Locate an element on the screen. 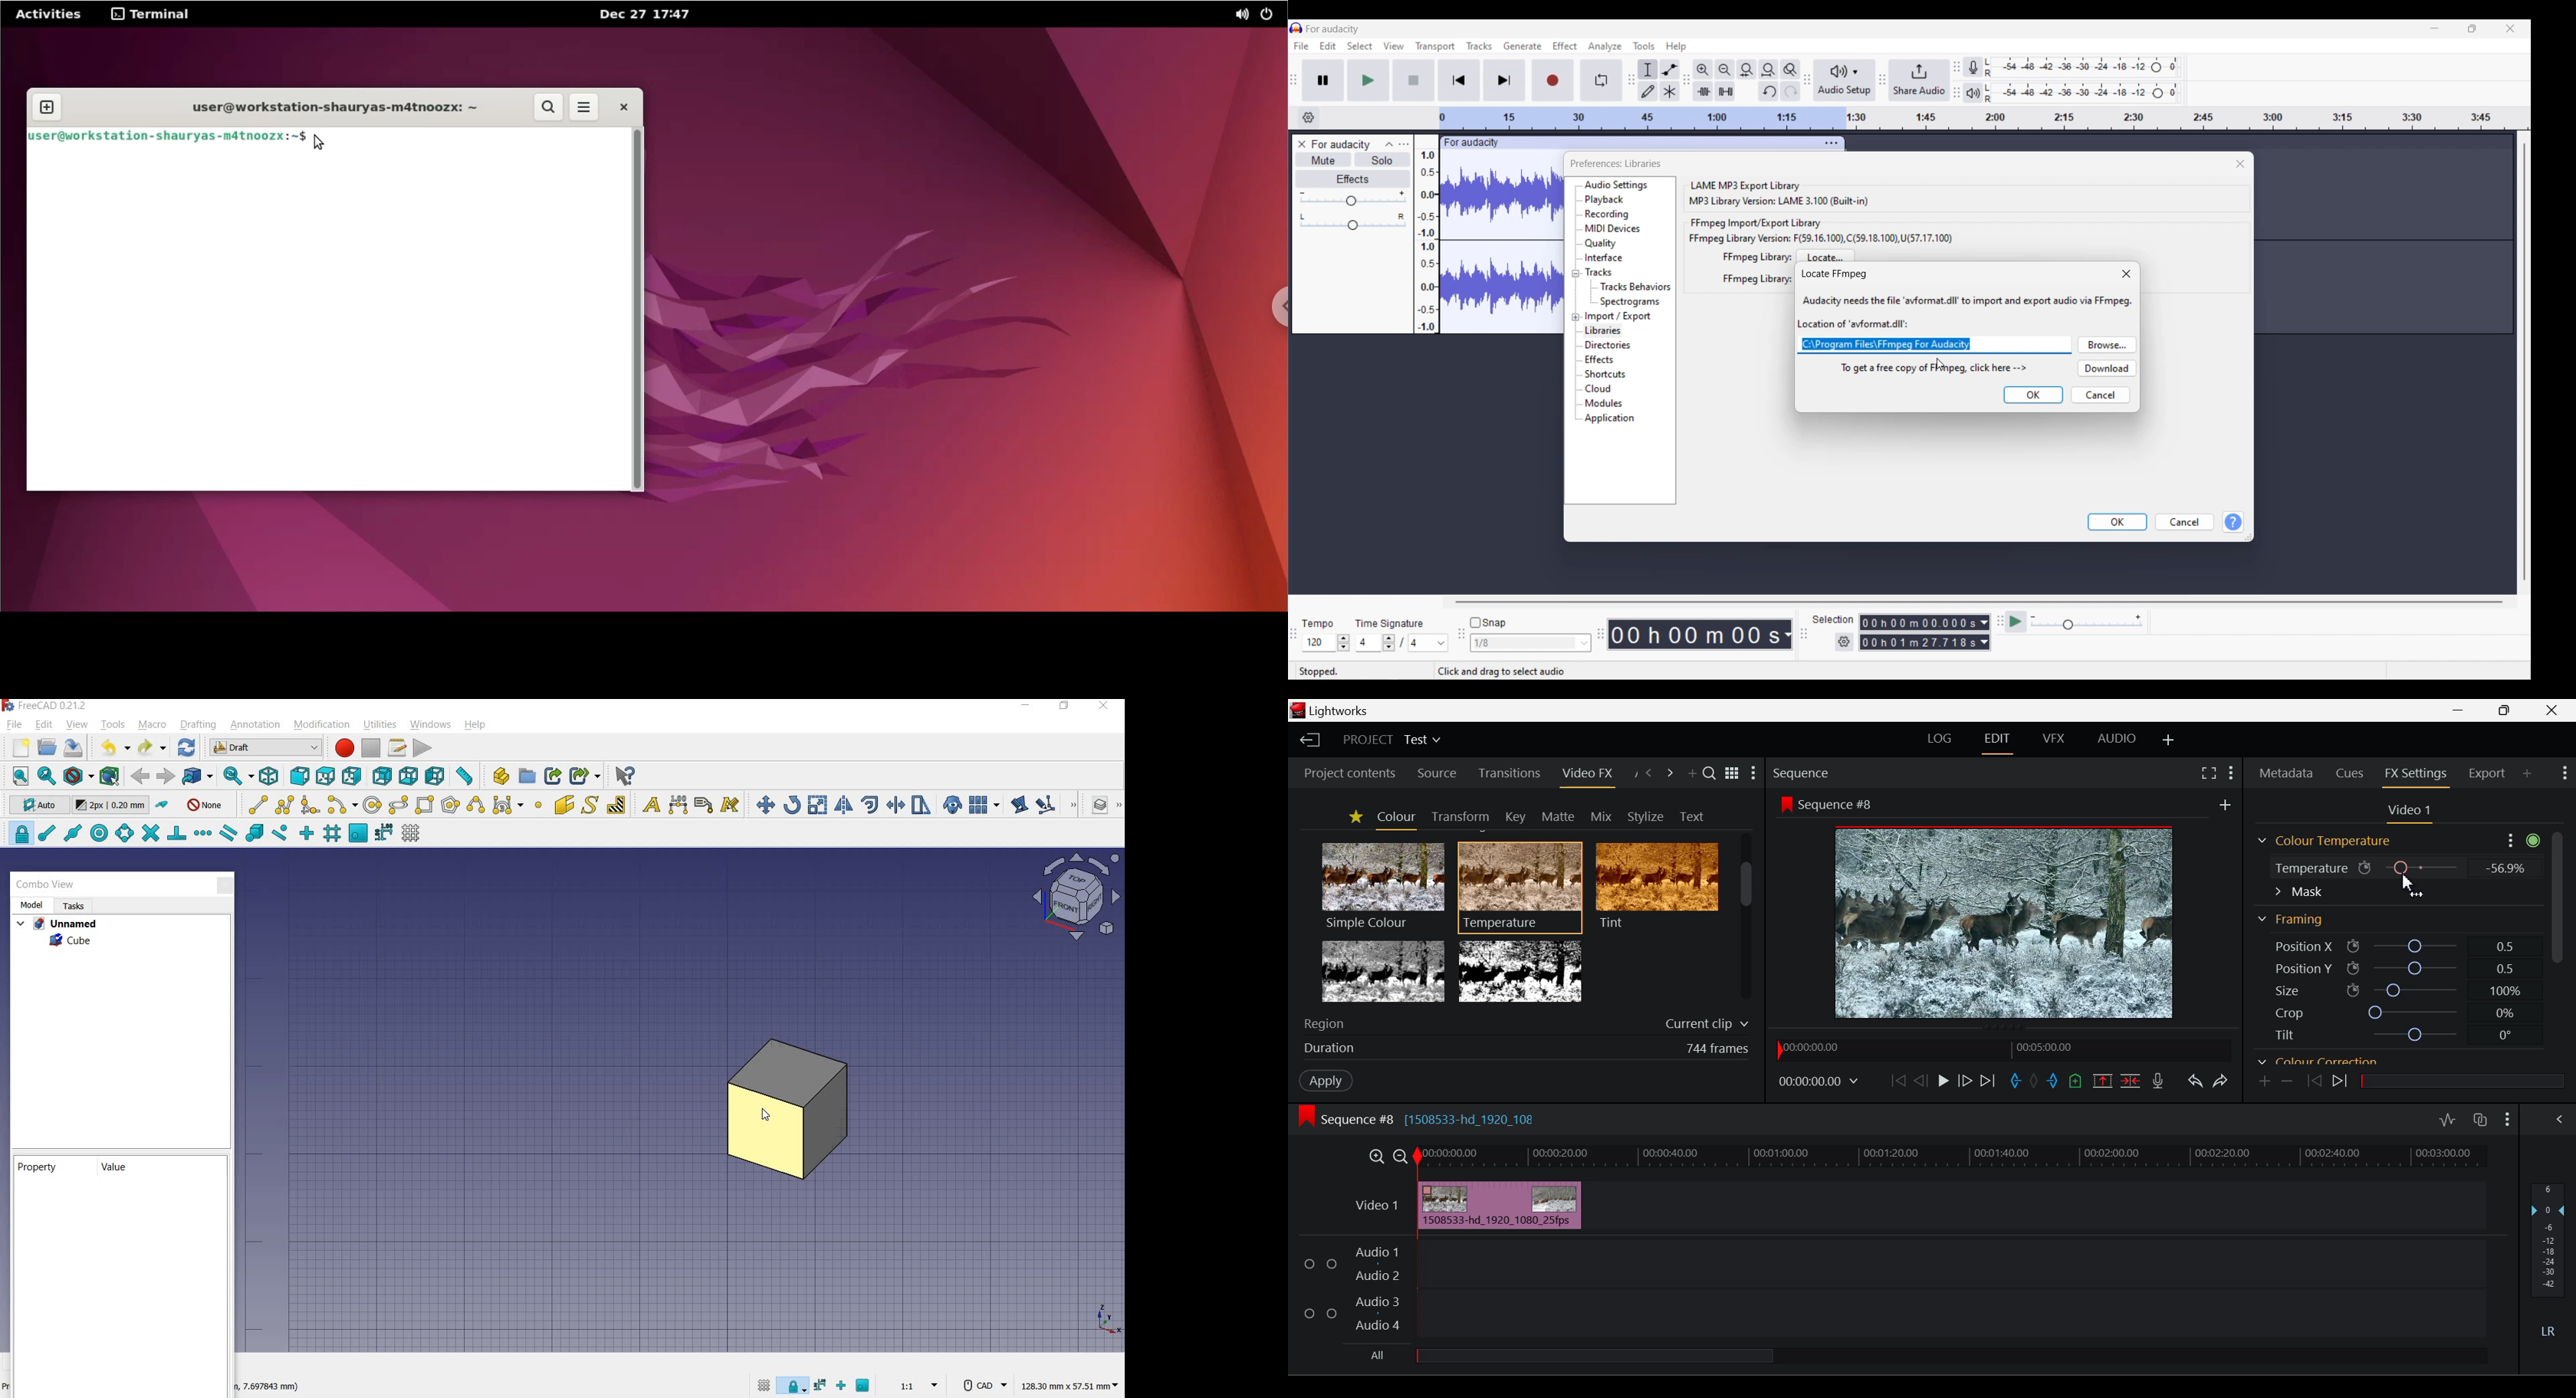 Image resolution: width=2576 pixels, height=1400 pixels. macro recording is located at coordinates (344, 749).